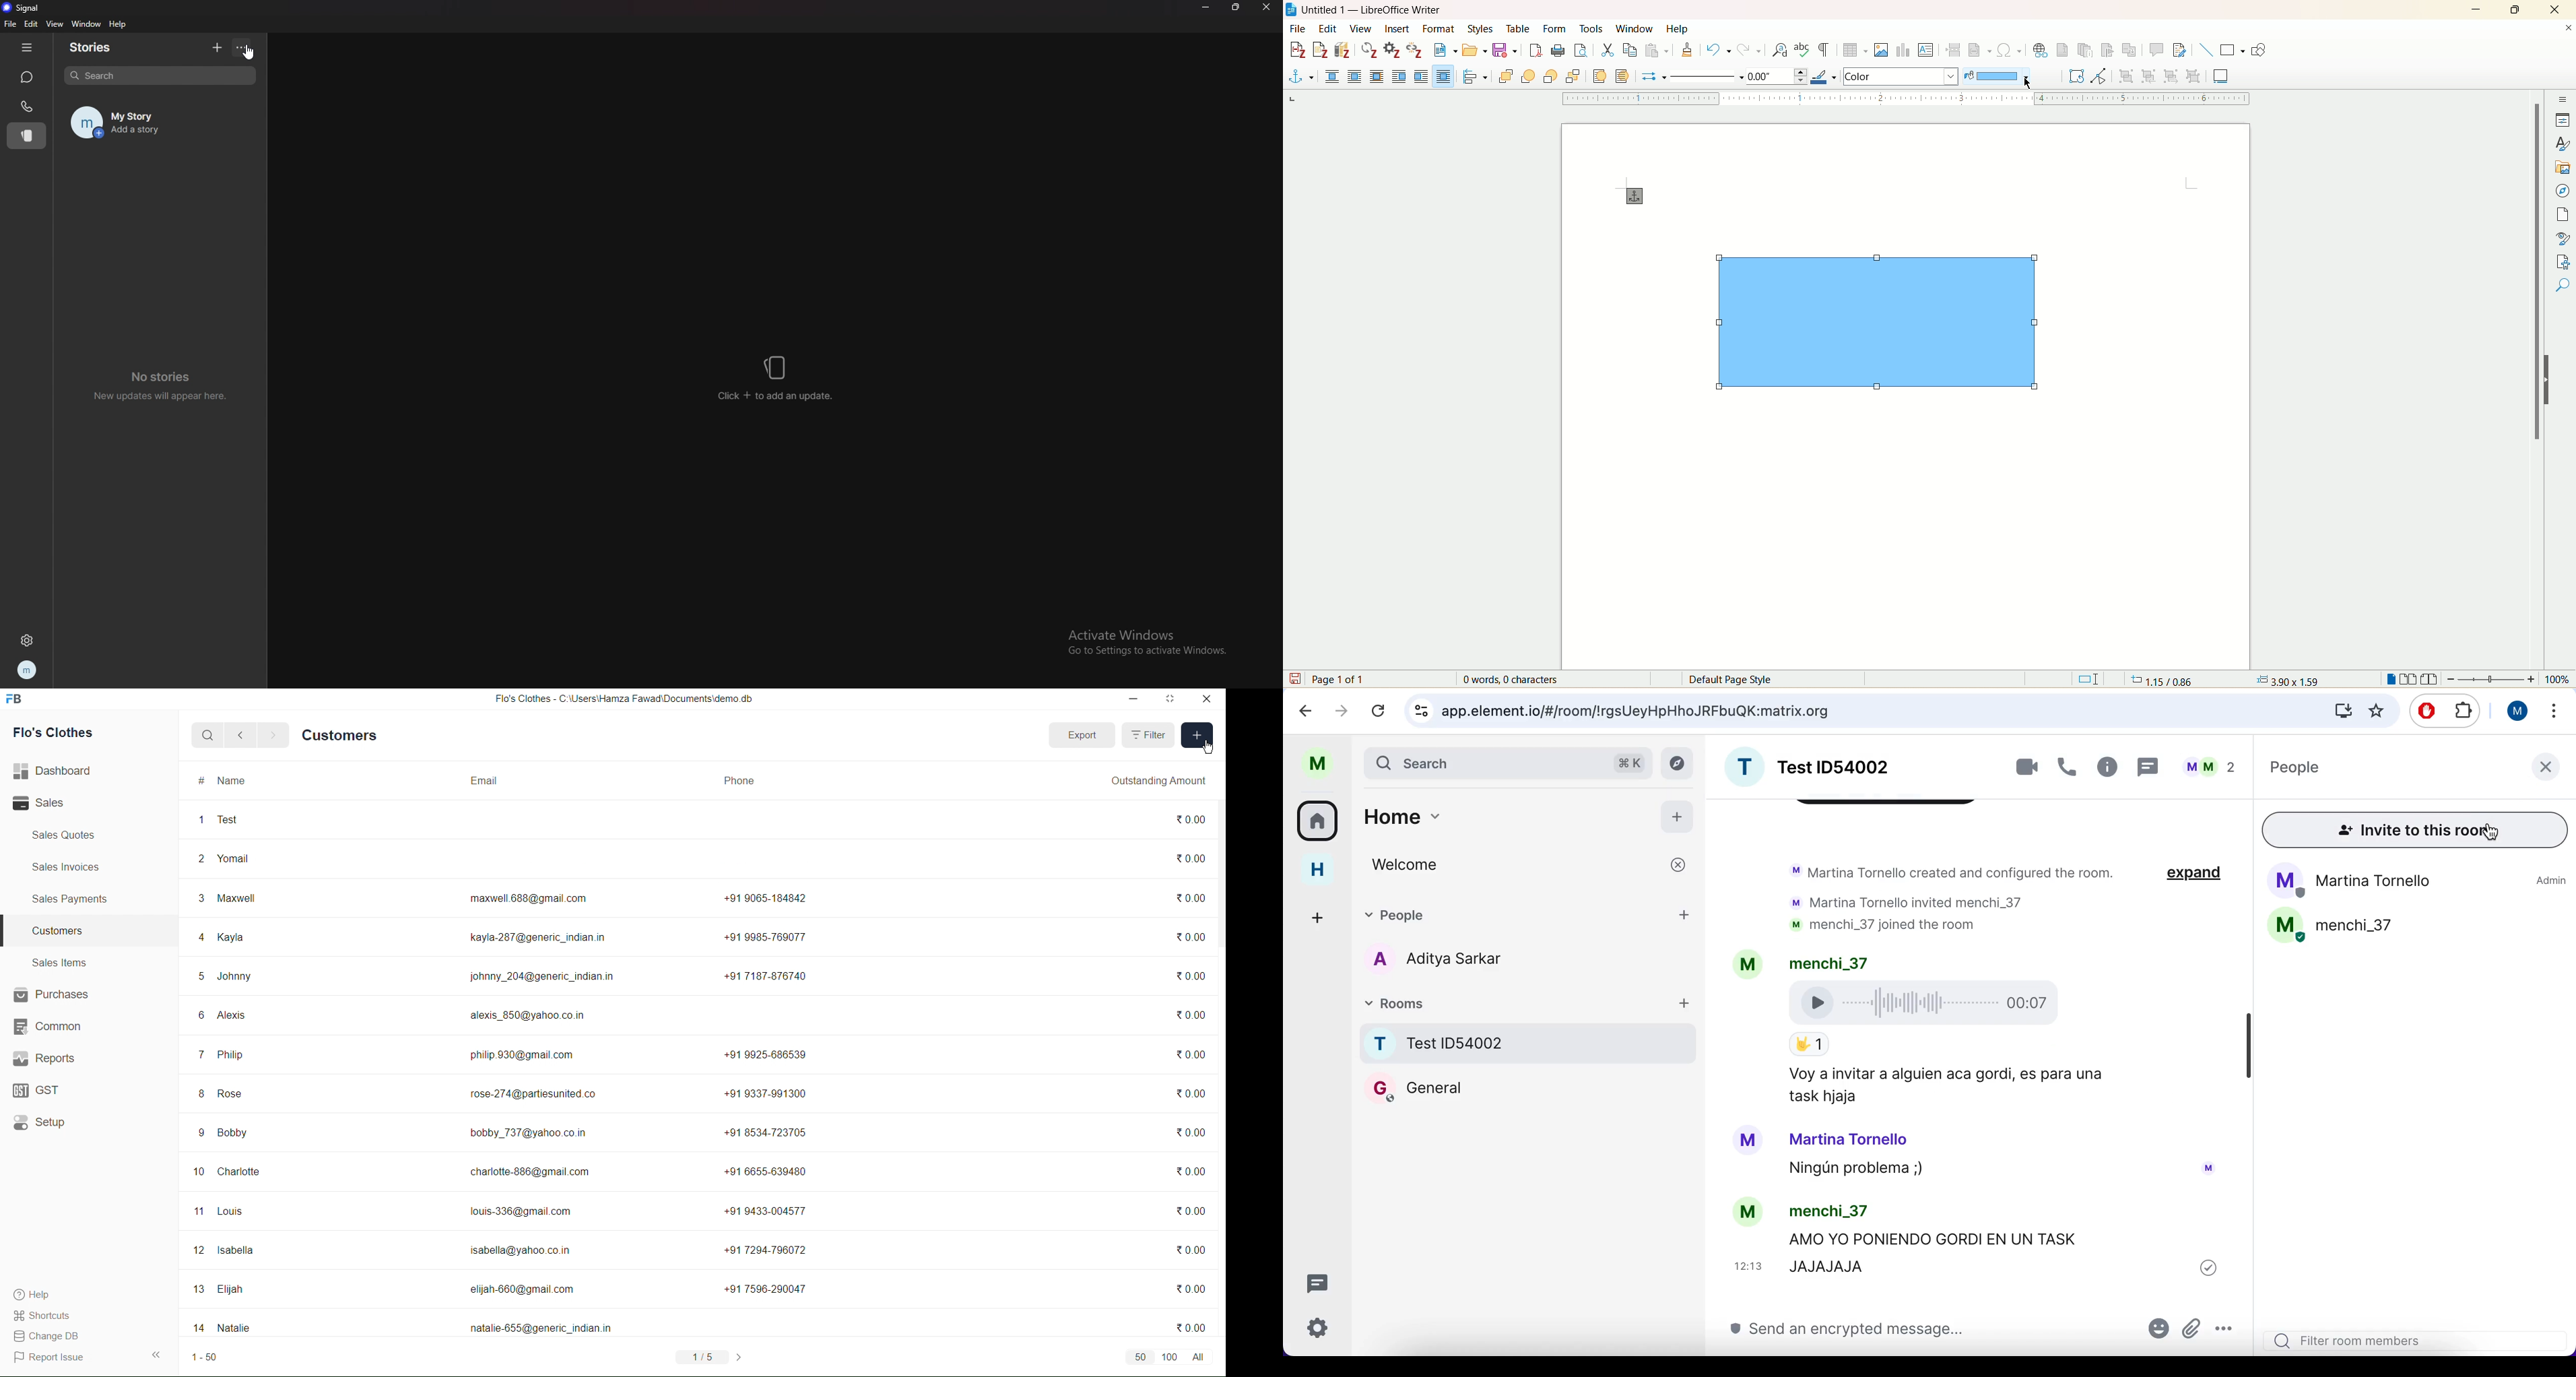 The width and height of the screenshot is (2576, 1400). What do you see at coordinates (1300, 28) in the screenshot?
I see `file` at bounding box center [1300, 28].